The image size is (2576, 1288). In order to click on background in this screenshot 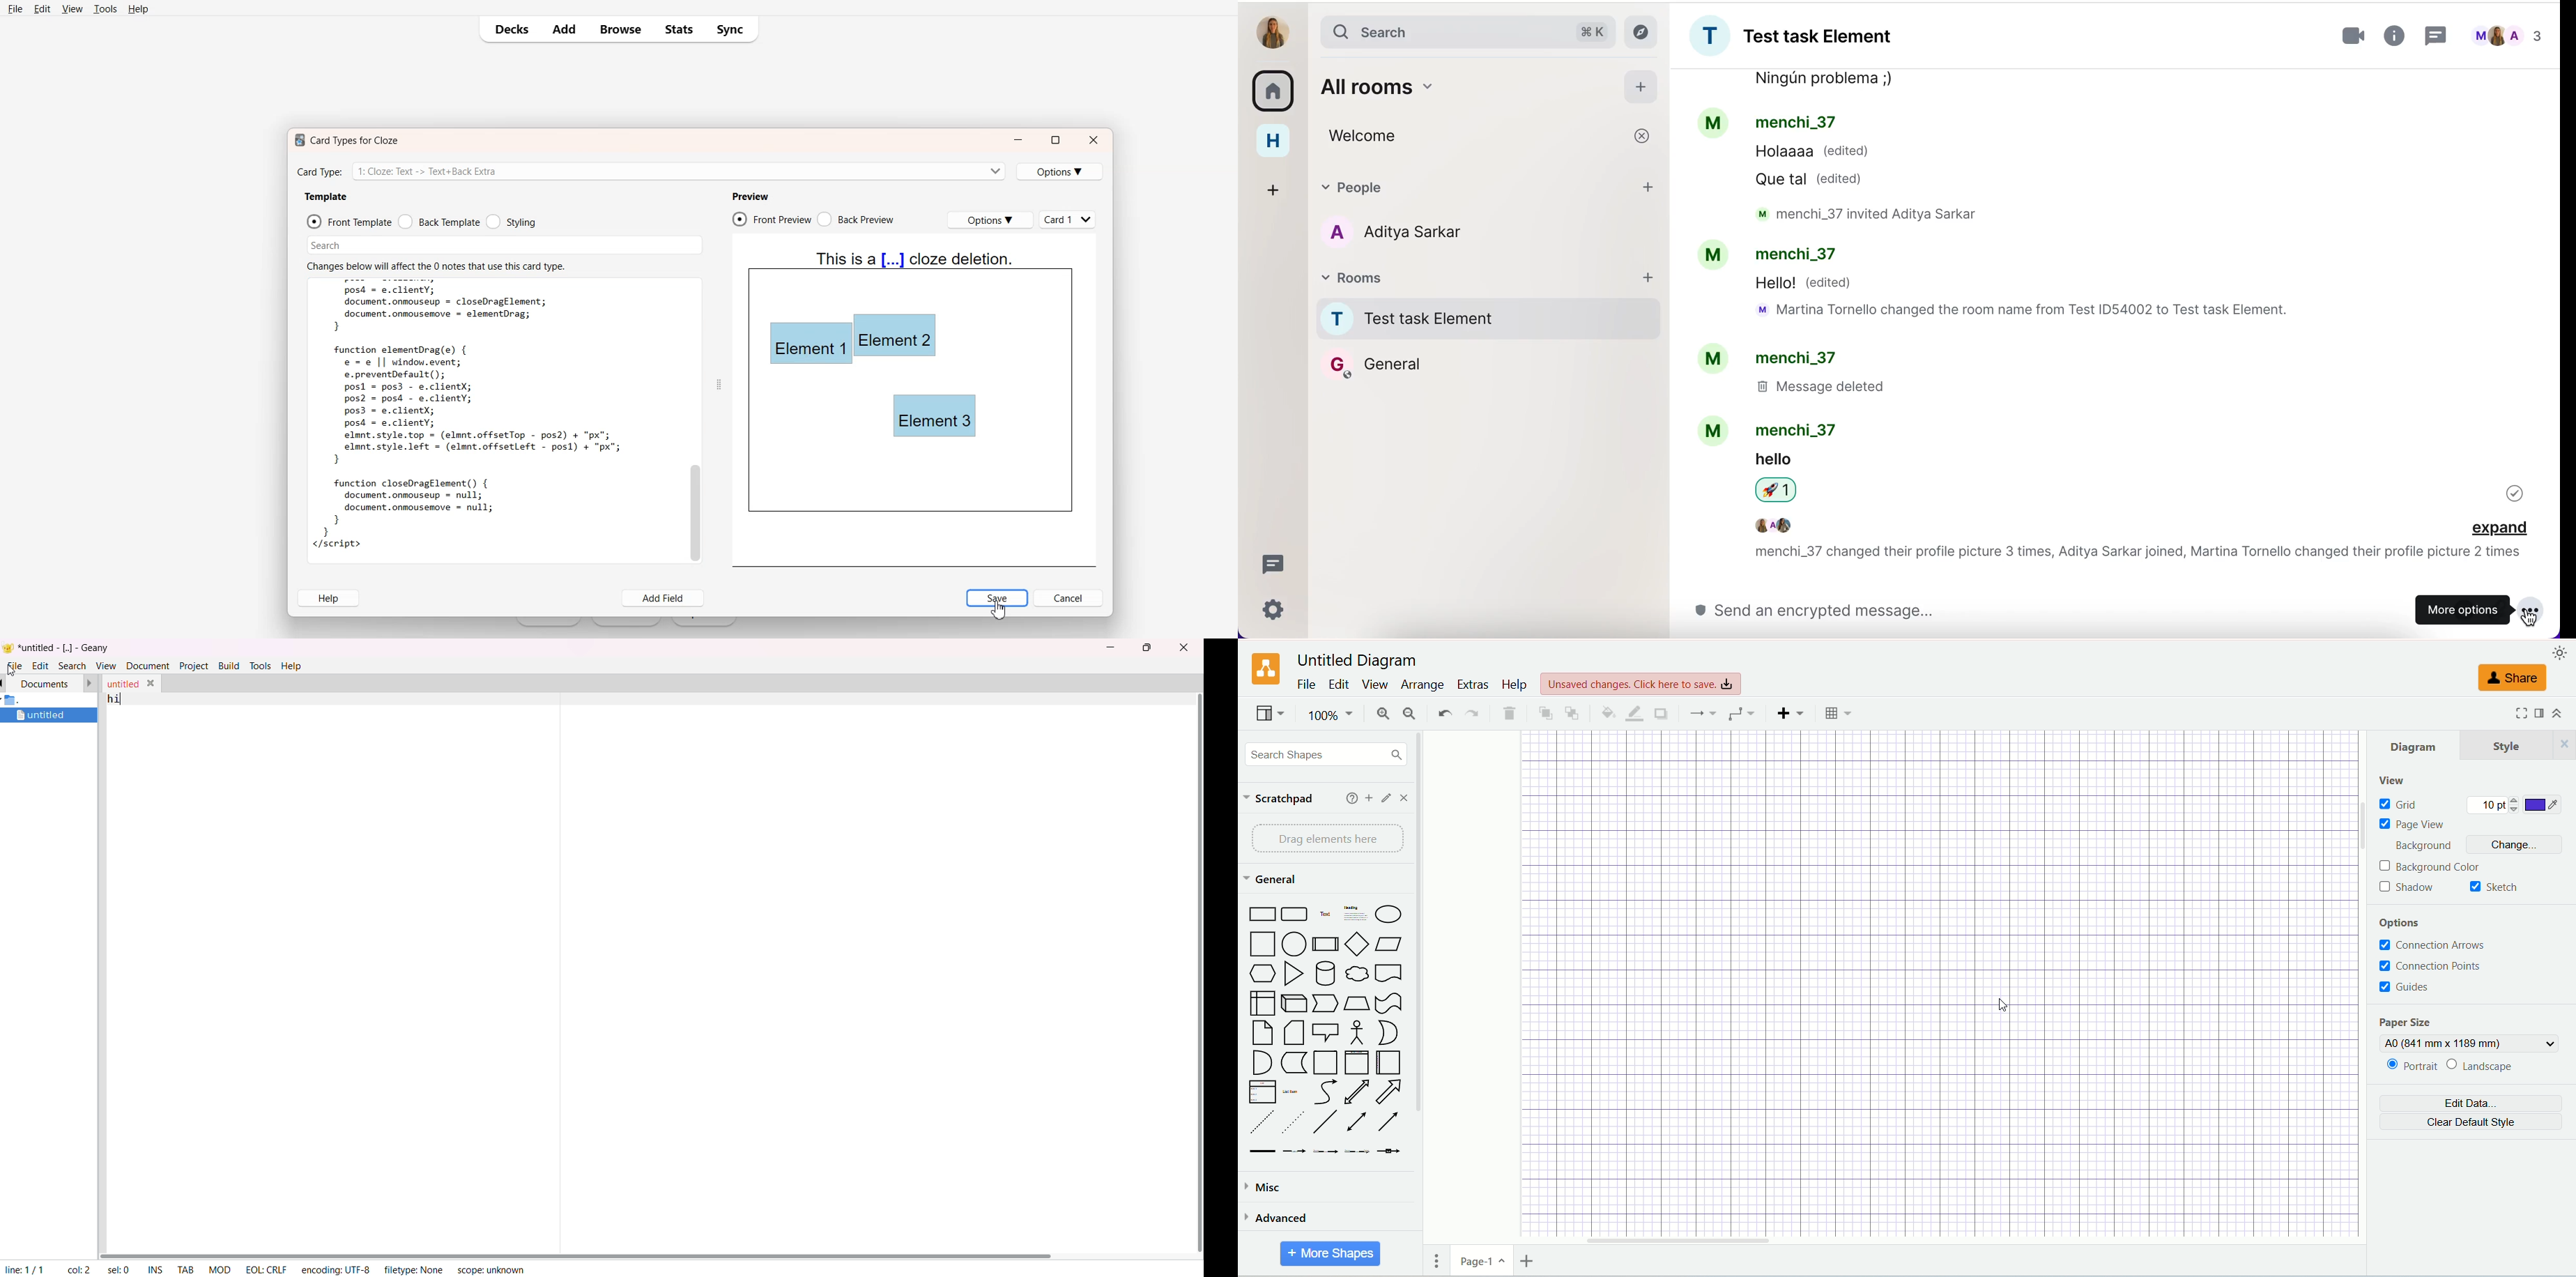, I will do `click(2429, 847)`.